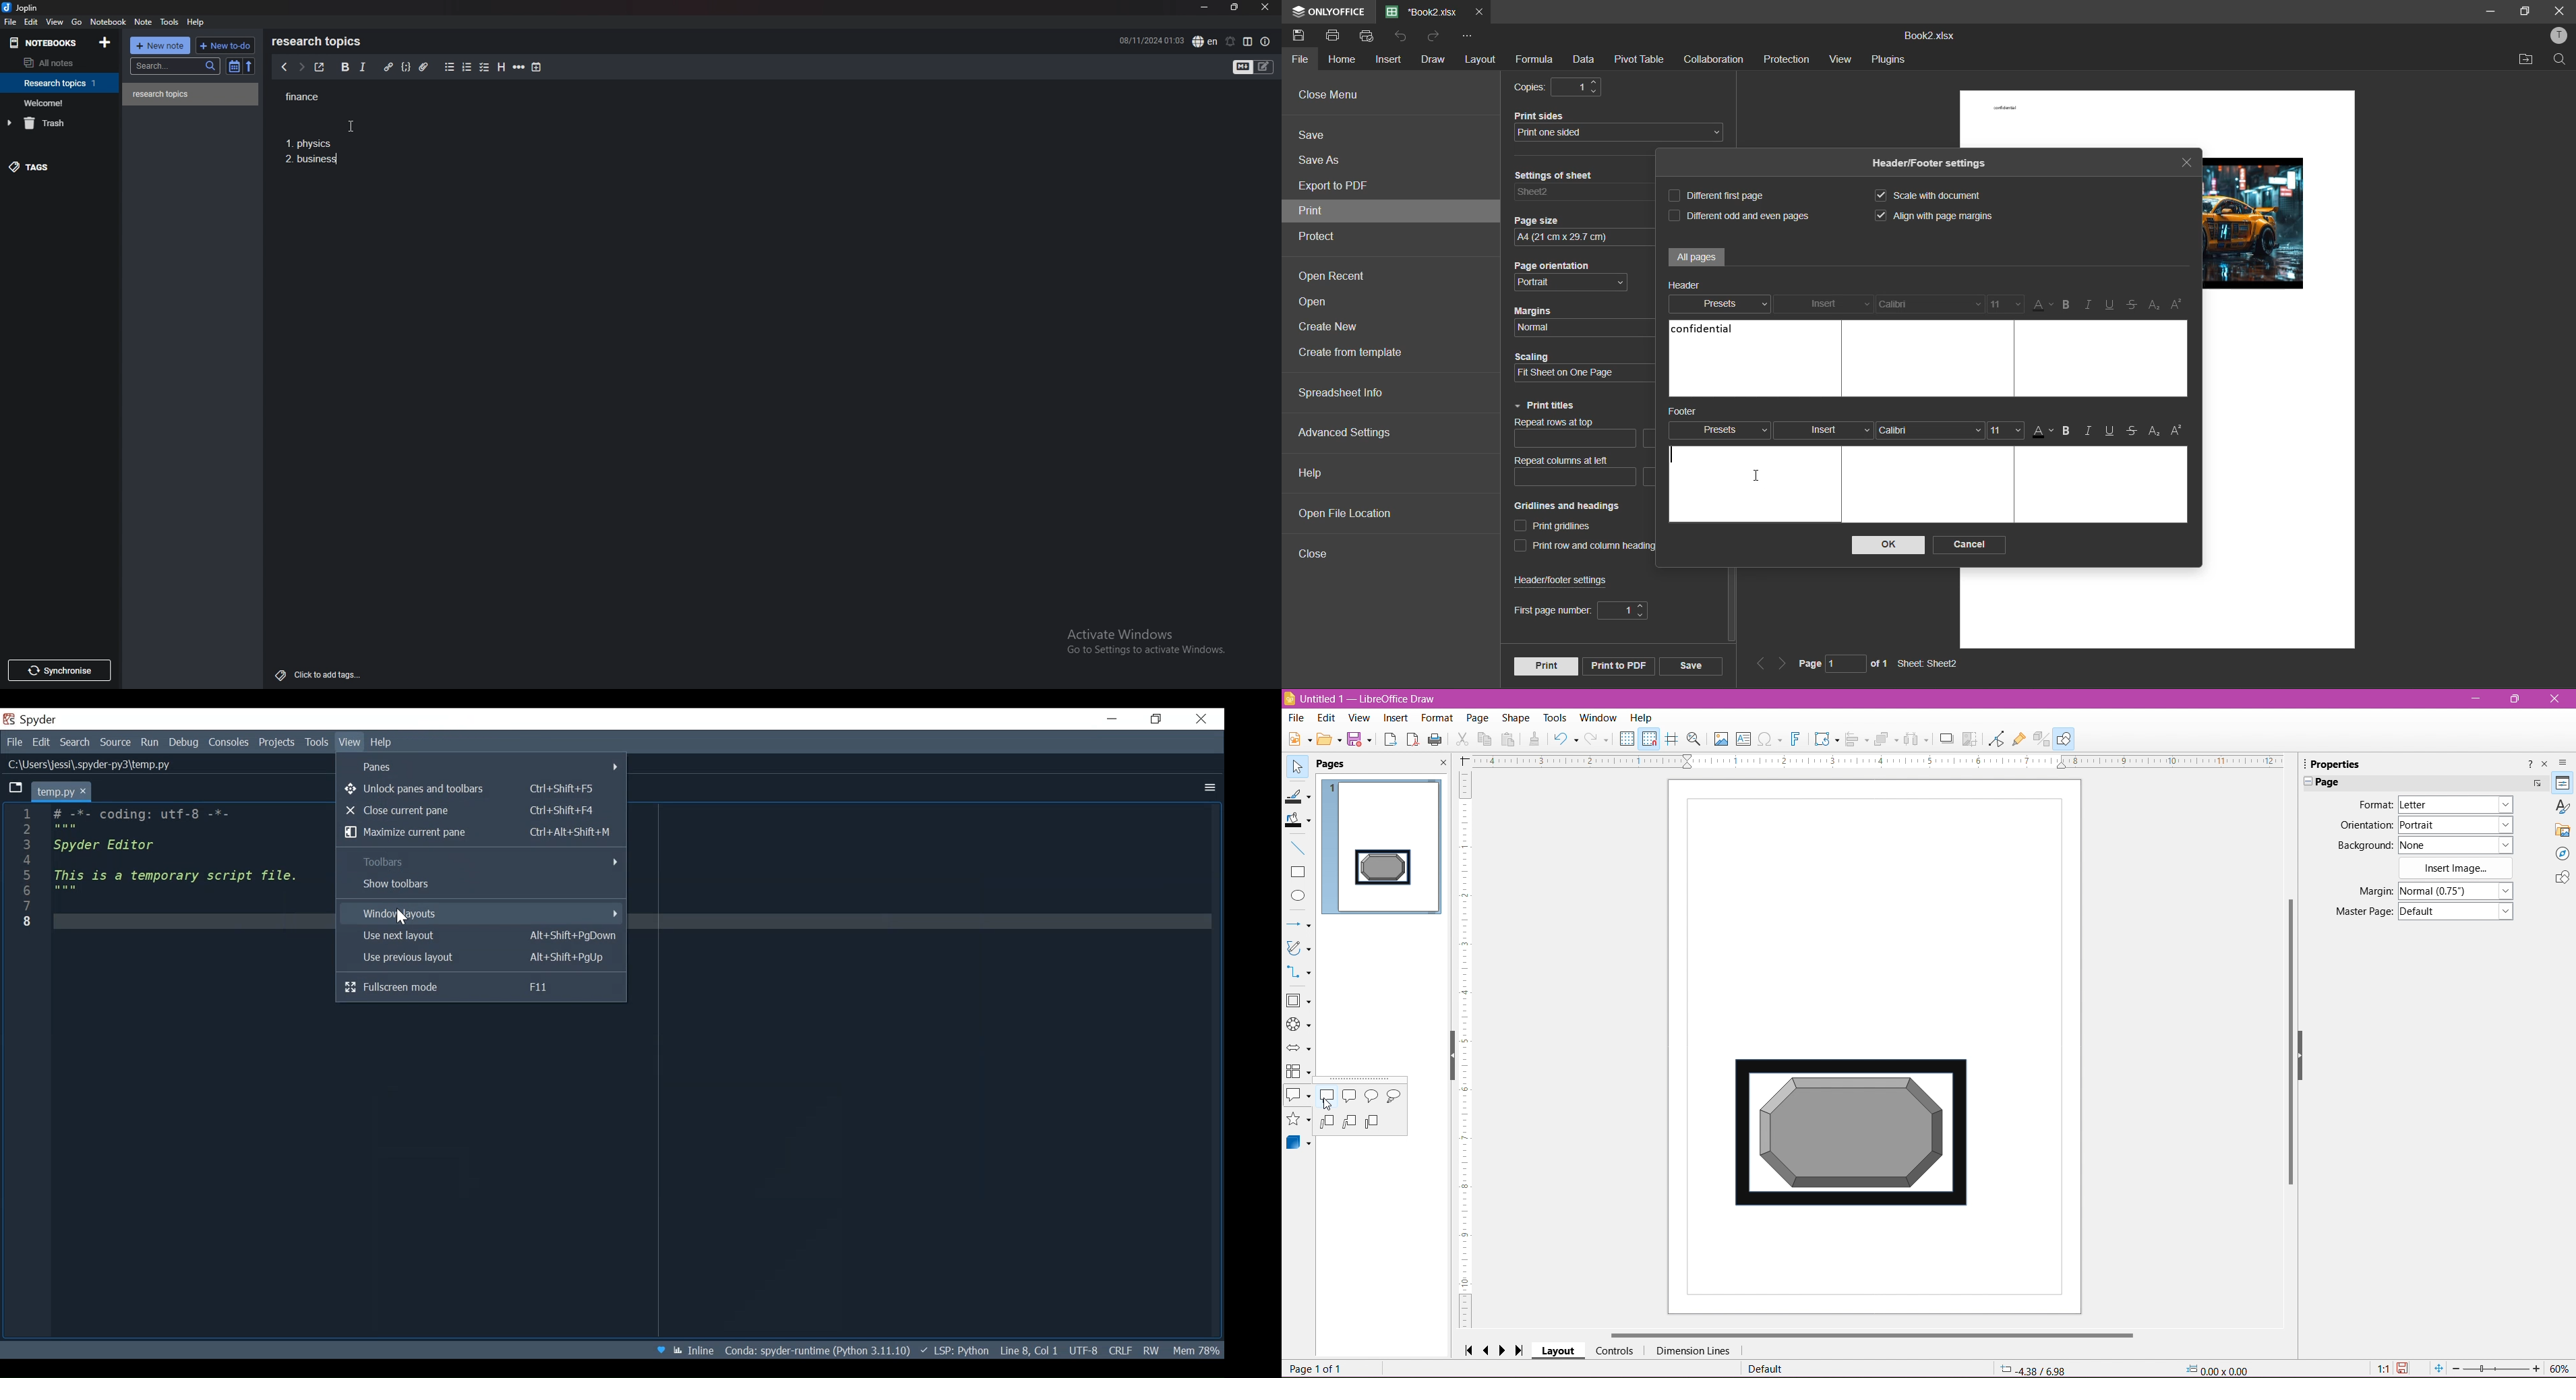  I want to click on underline, so click(2110, 429).